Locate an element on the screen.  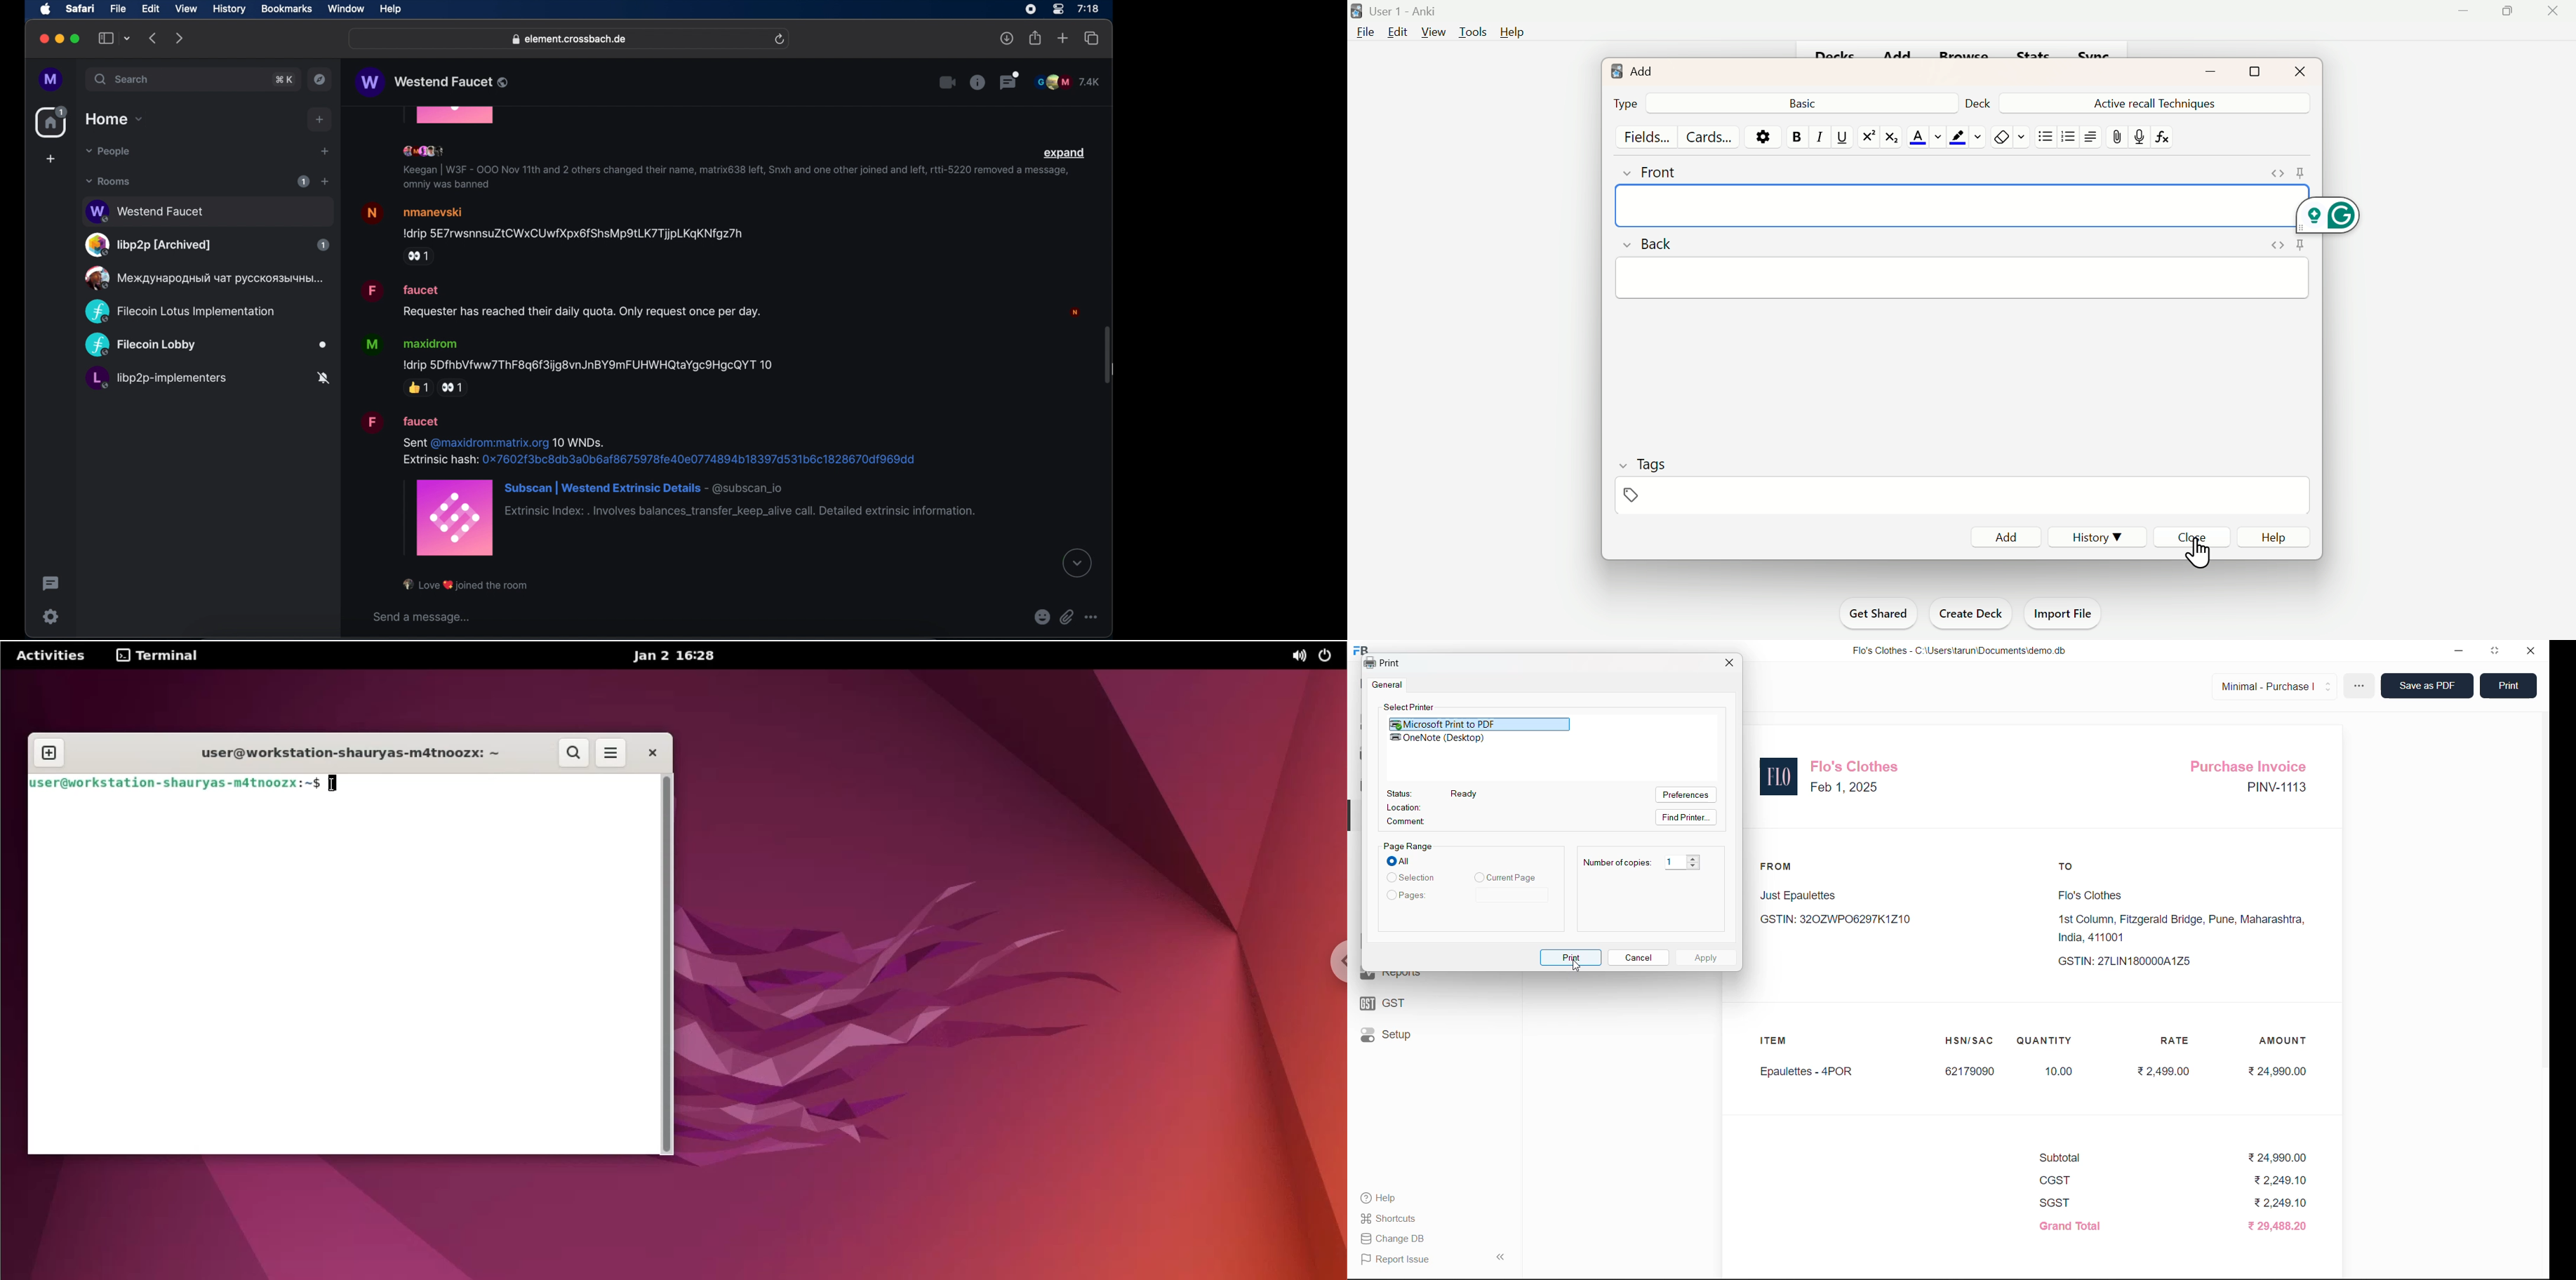
Grammarly is located at coordinates (2330, 207).